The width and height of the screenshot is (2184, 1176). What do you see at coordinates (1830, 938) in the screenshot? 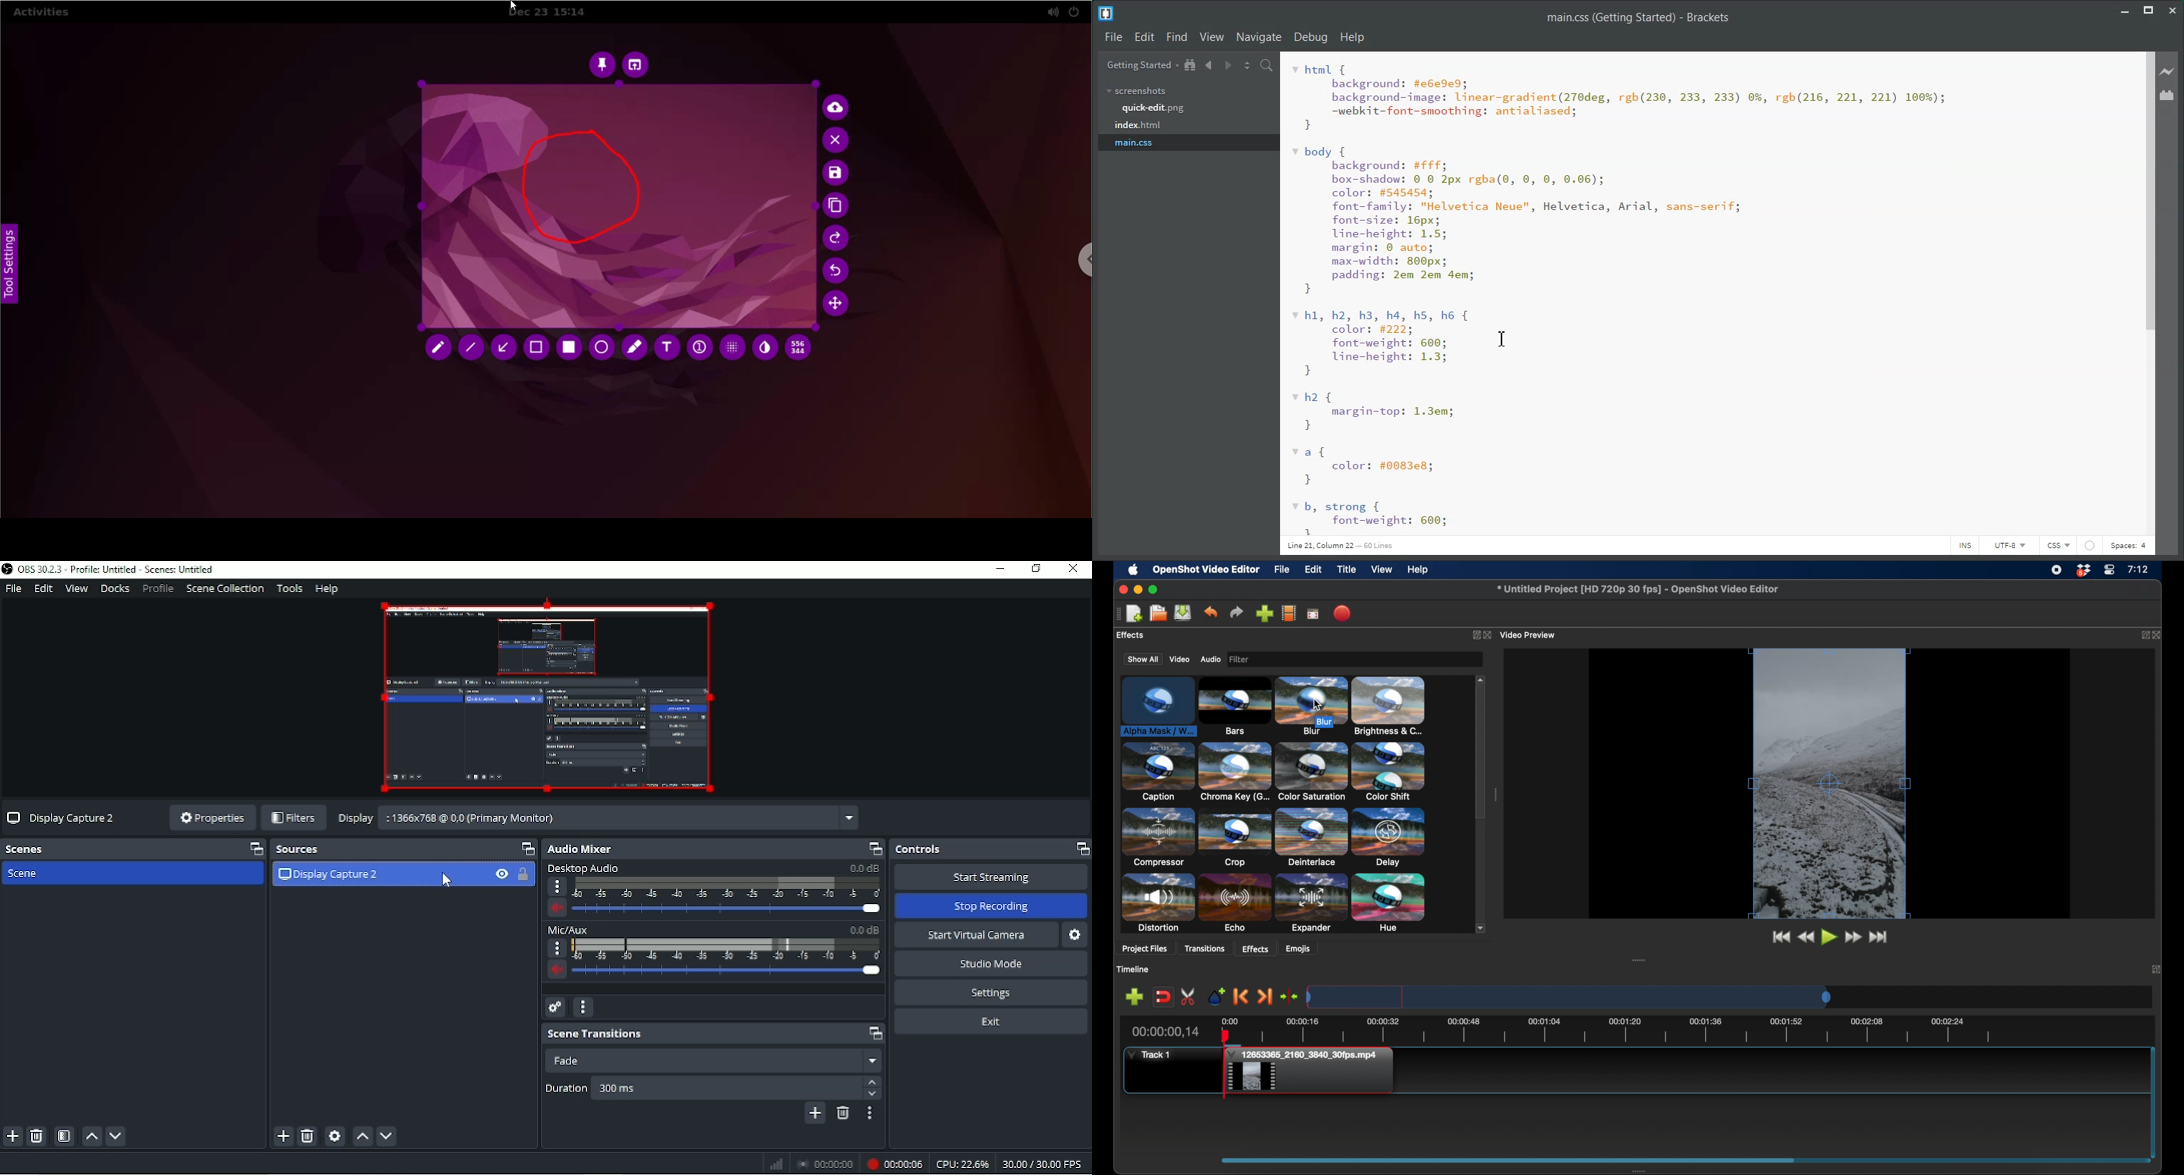
I see `play` at bounding box center [1830, 938].